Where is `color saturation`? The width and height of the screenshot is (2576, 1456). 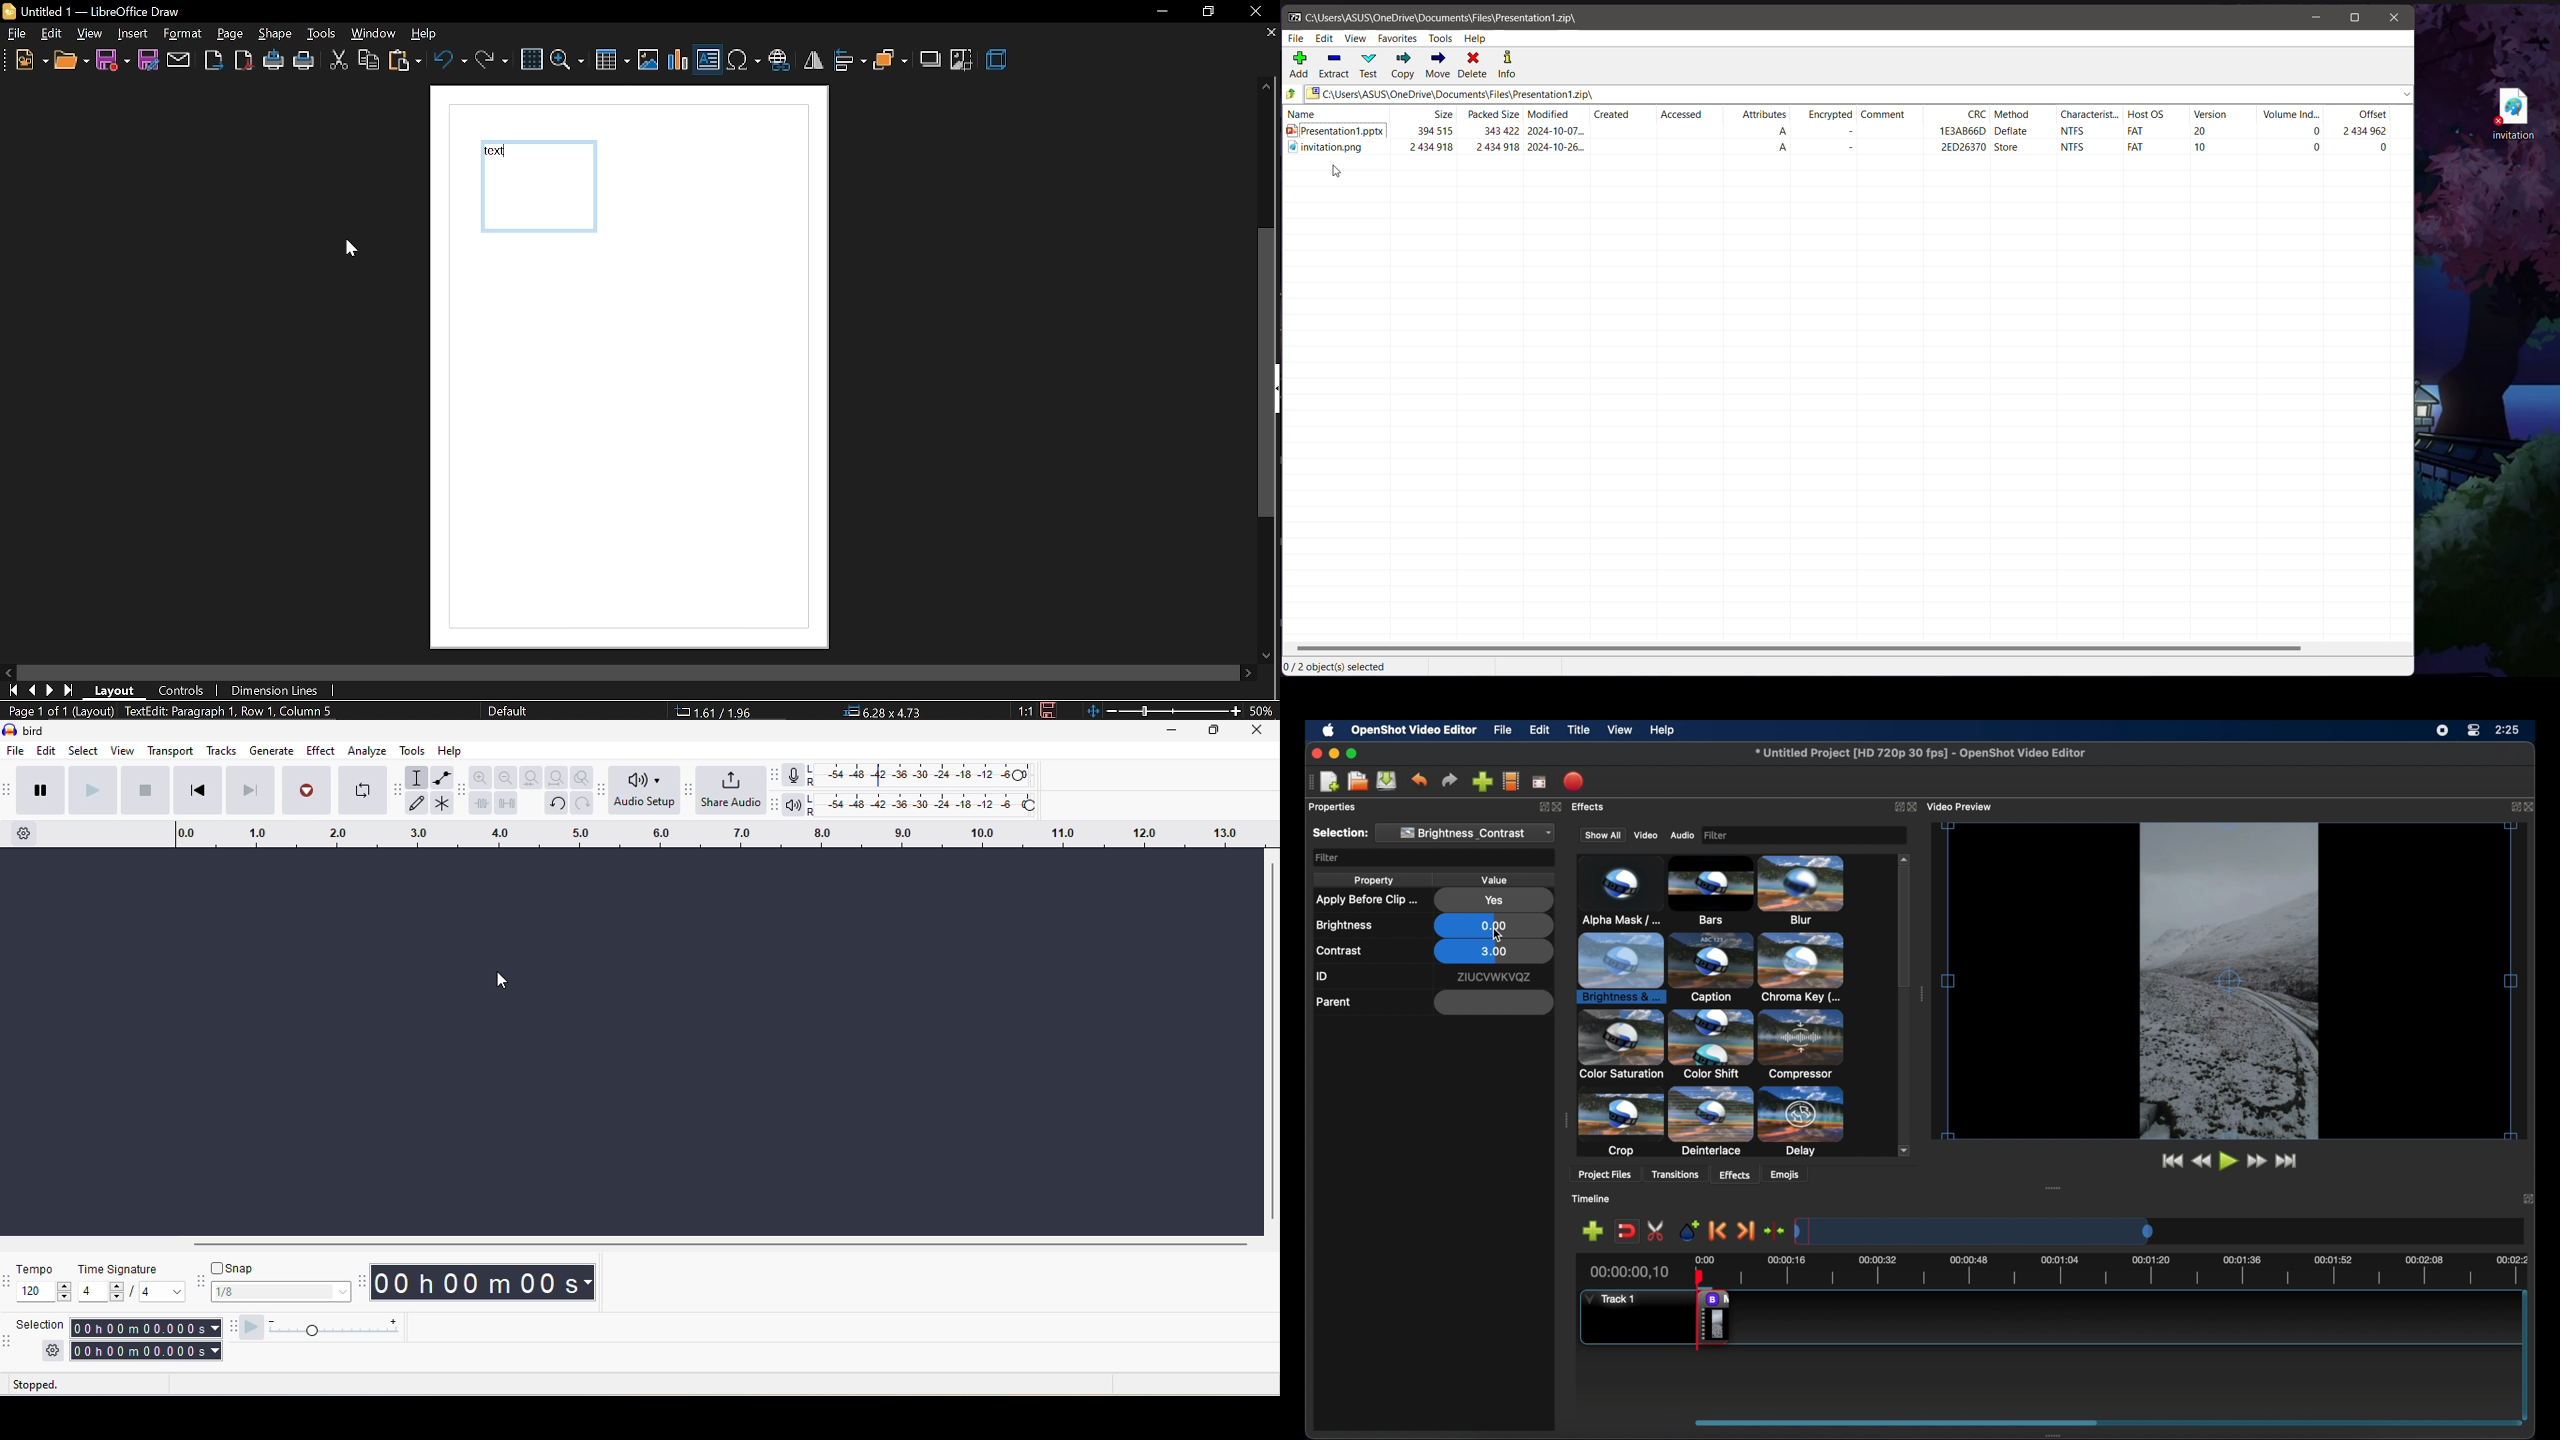 color saturation is located at coordinates (1714, 968).